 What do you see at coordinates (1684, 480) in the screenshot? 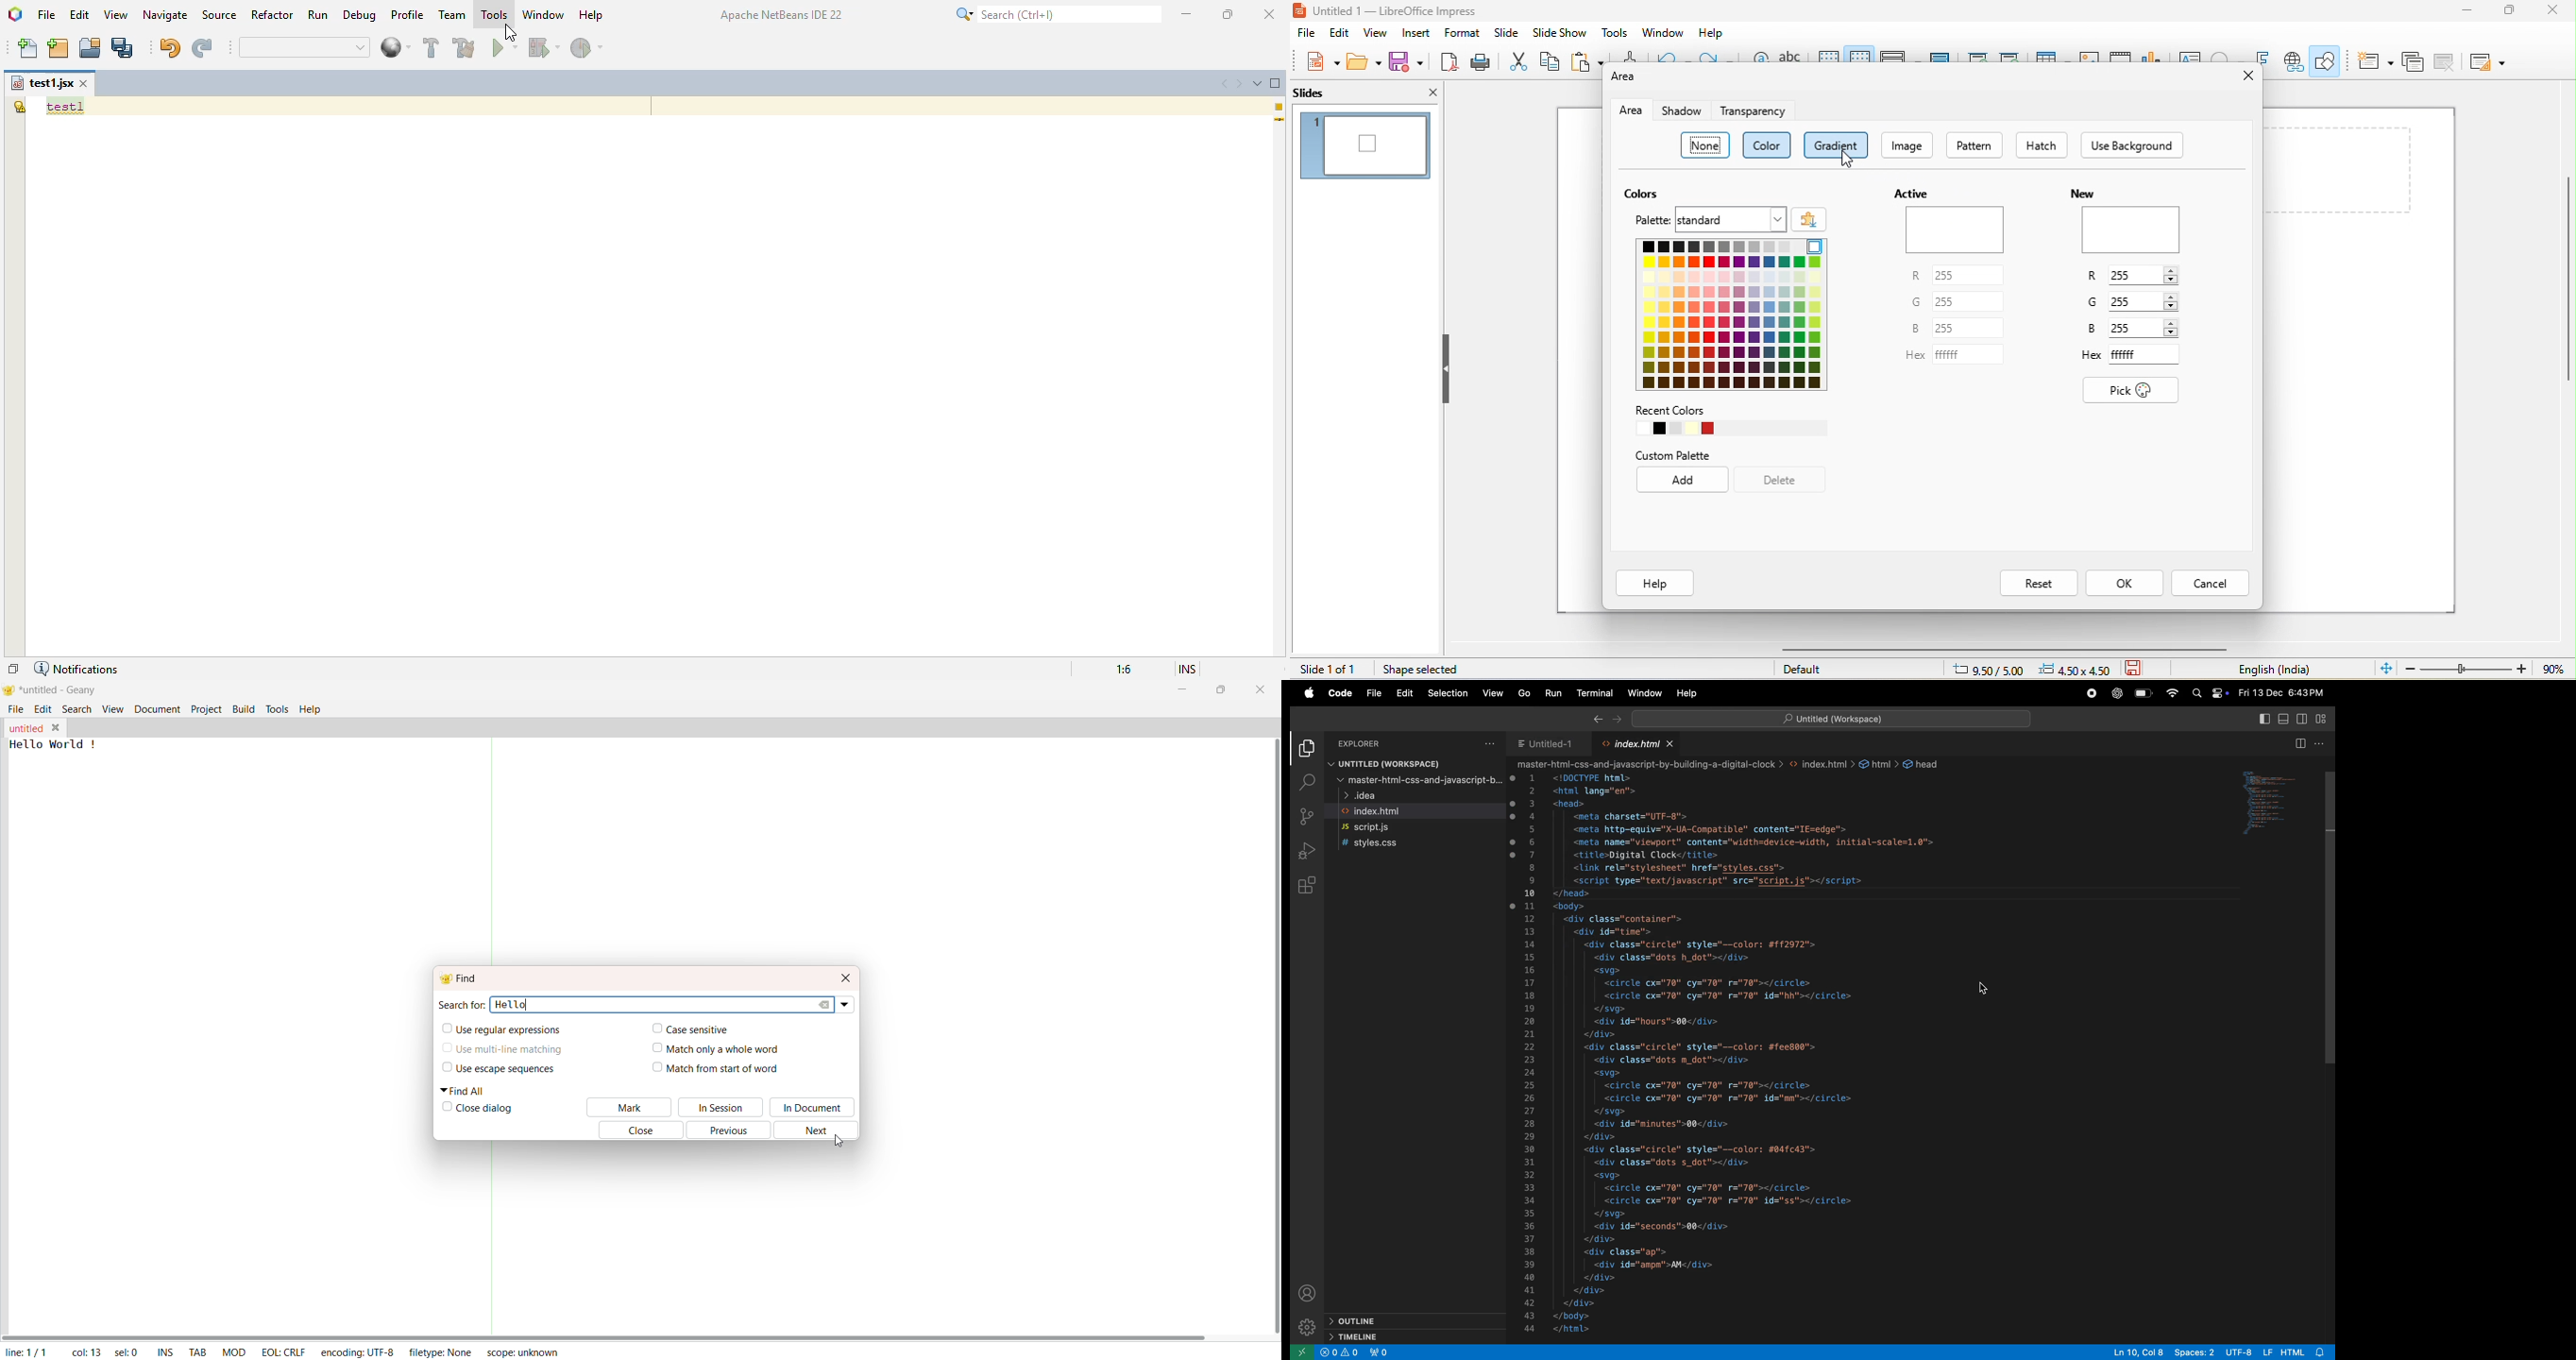
I see `add` at bounding box center [1684, 480].